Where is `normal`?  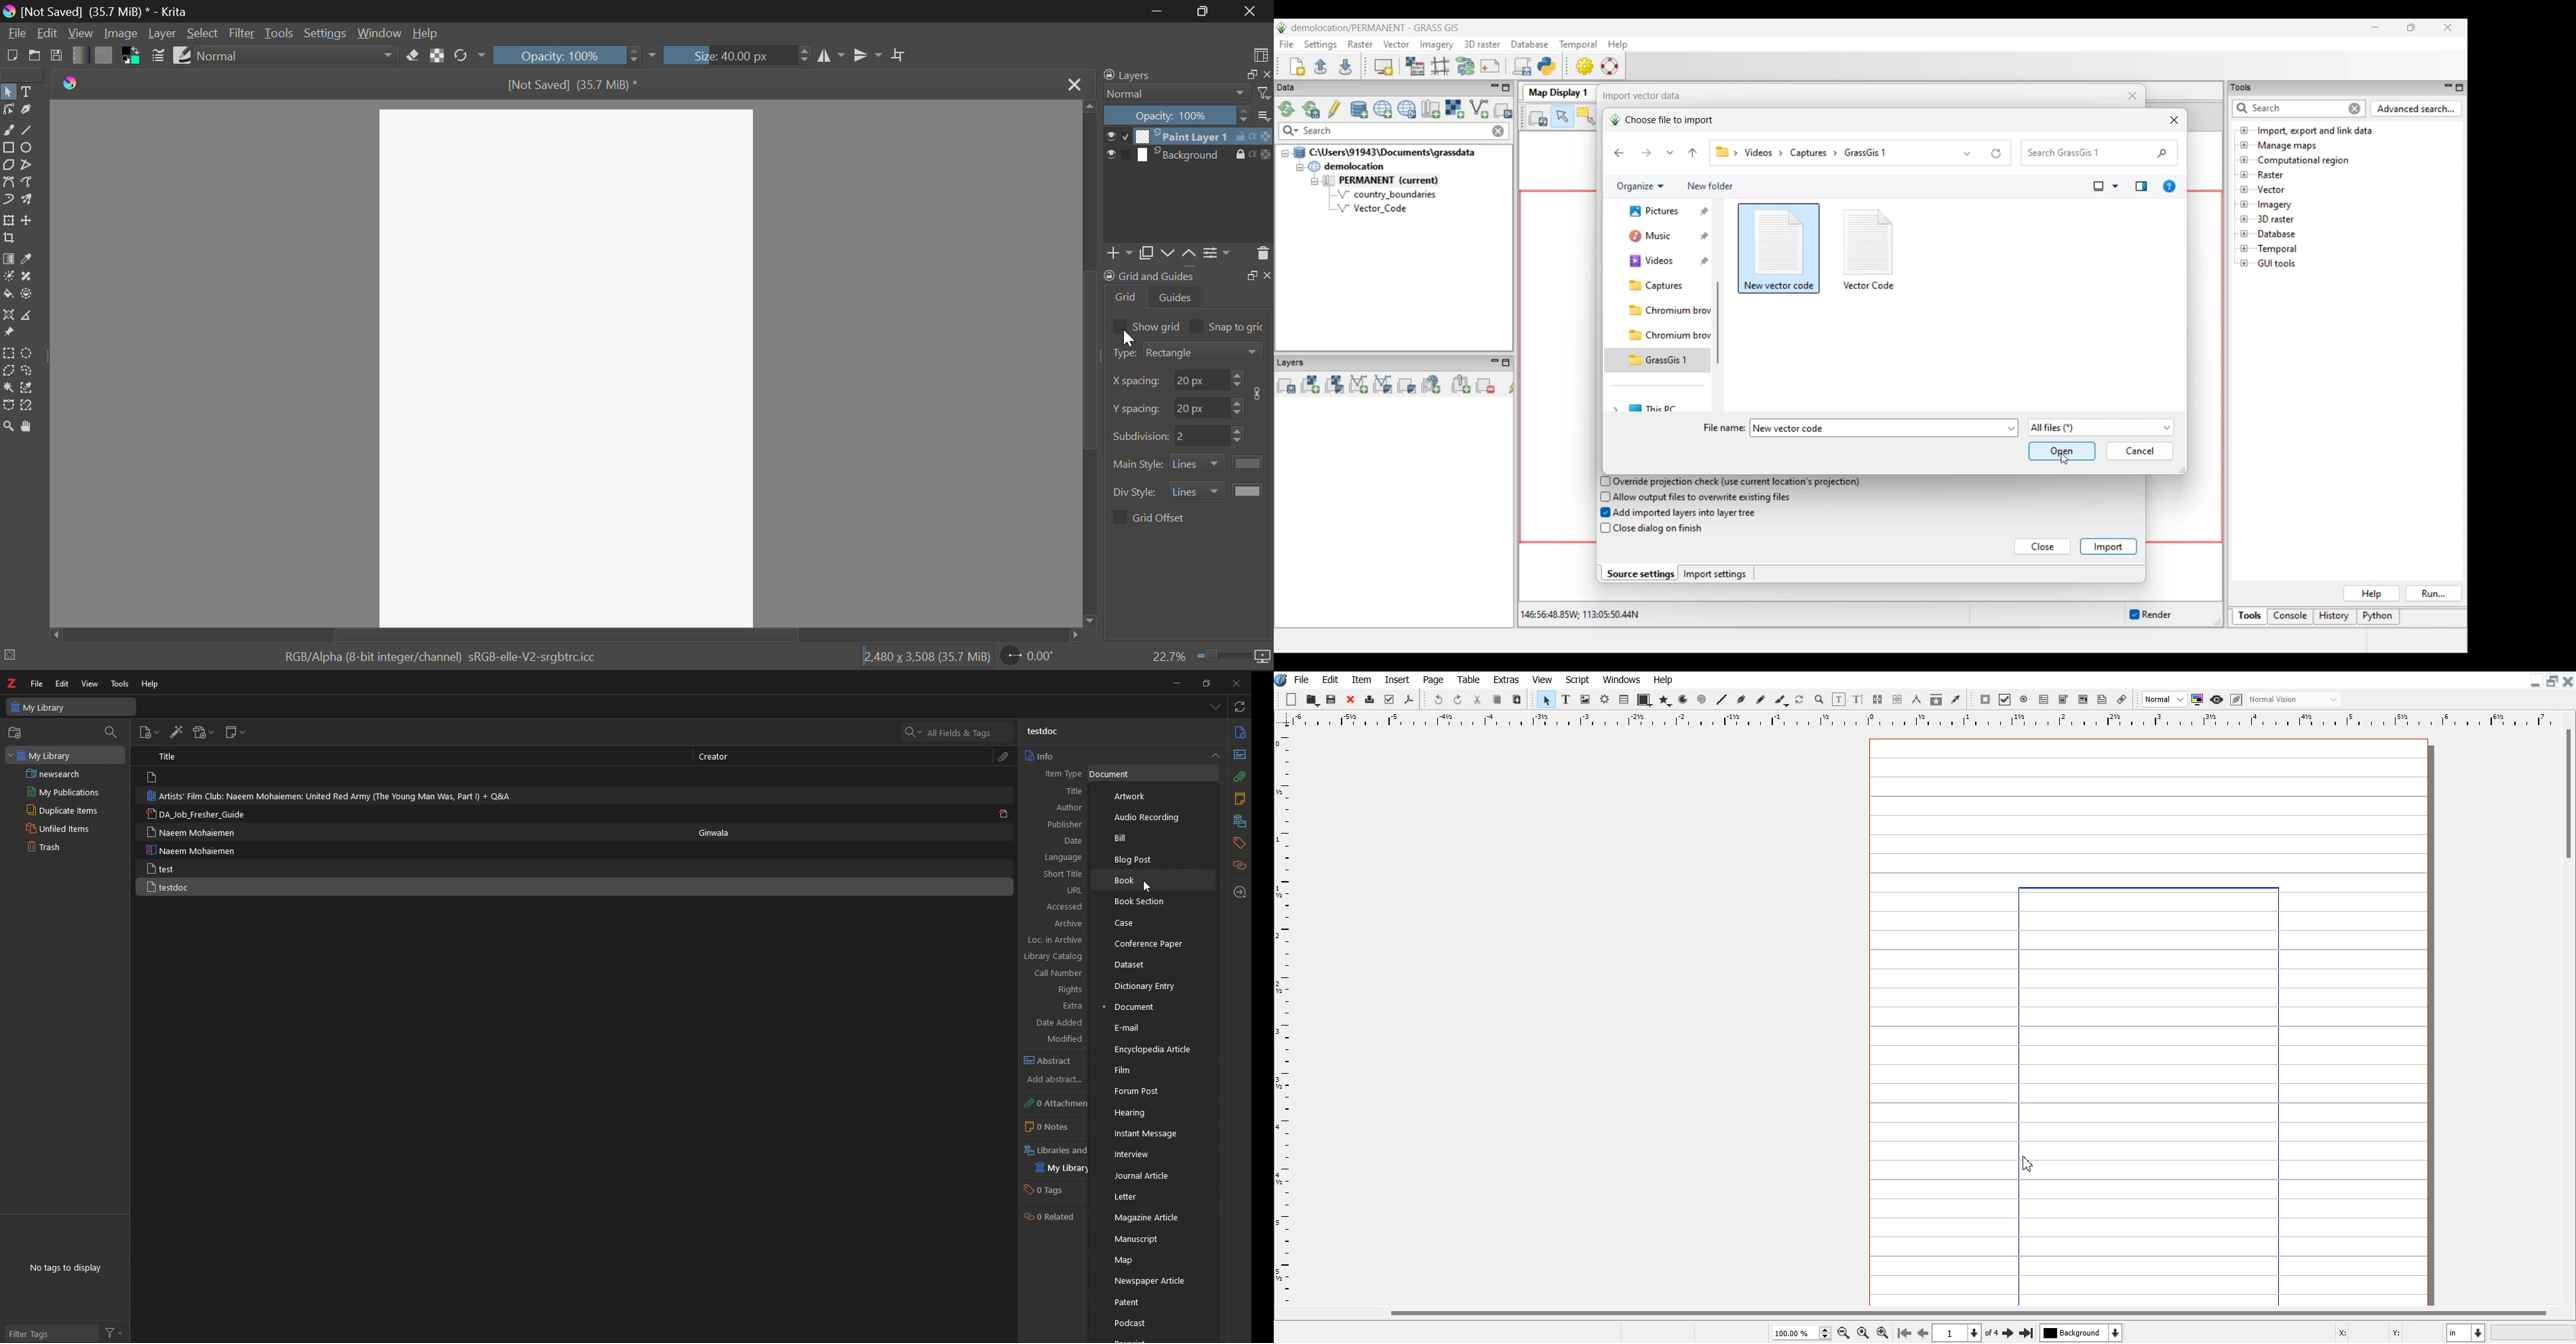
normal is located at coordinates (1176, 93).